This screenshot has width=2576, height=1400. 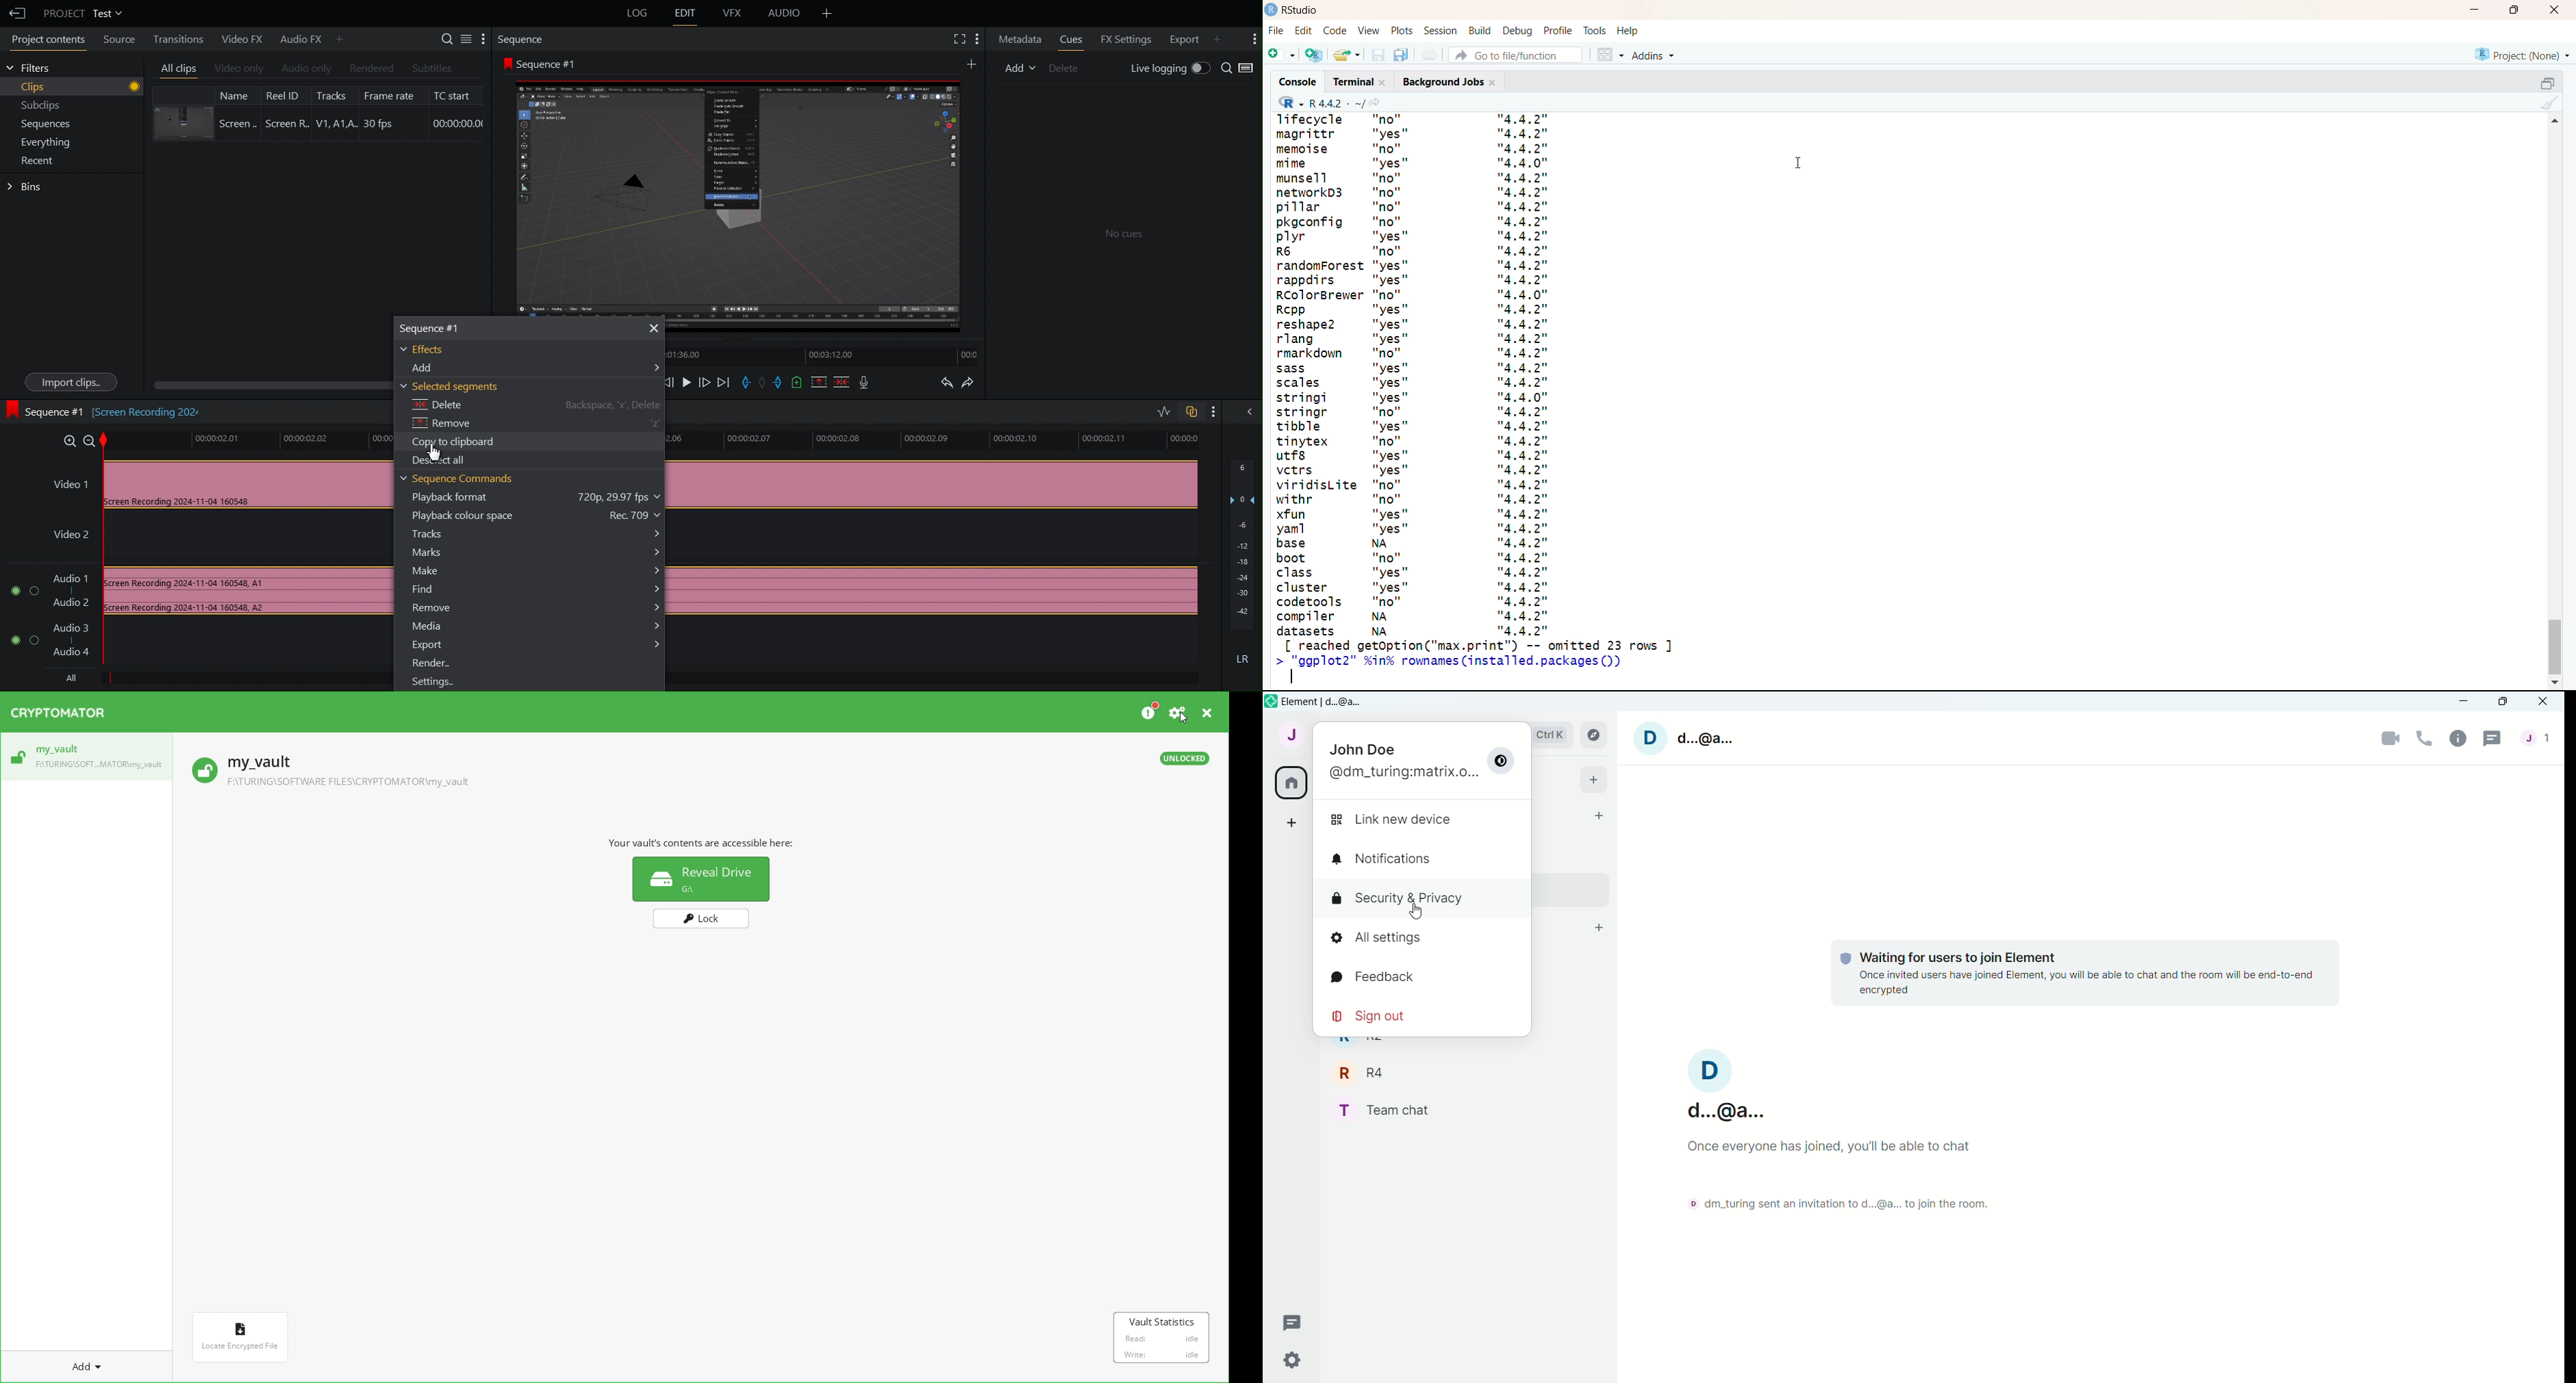 What do you see at coordinates (979, 40) in the screenshot?
I see `More` at bounding box center [979, 40].